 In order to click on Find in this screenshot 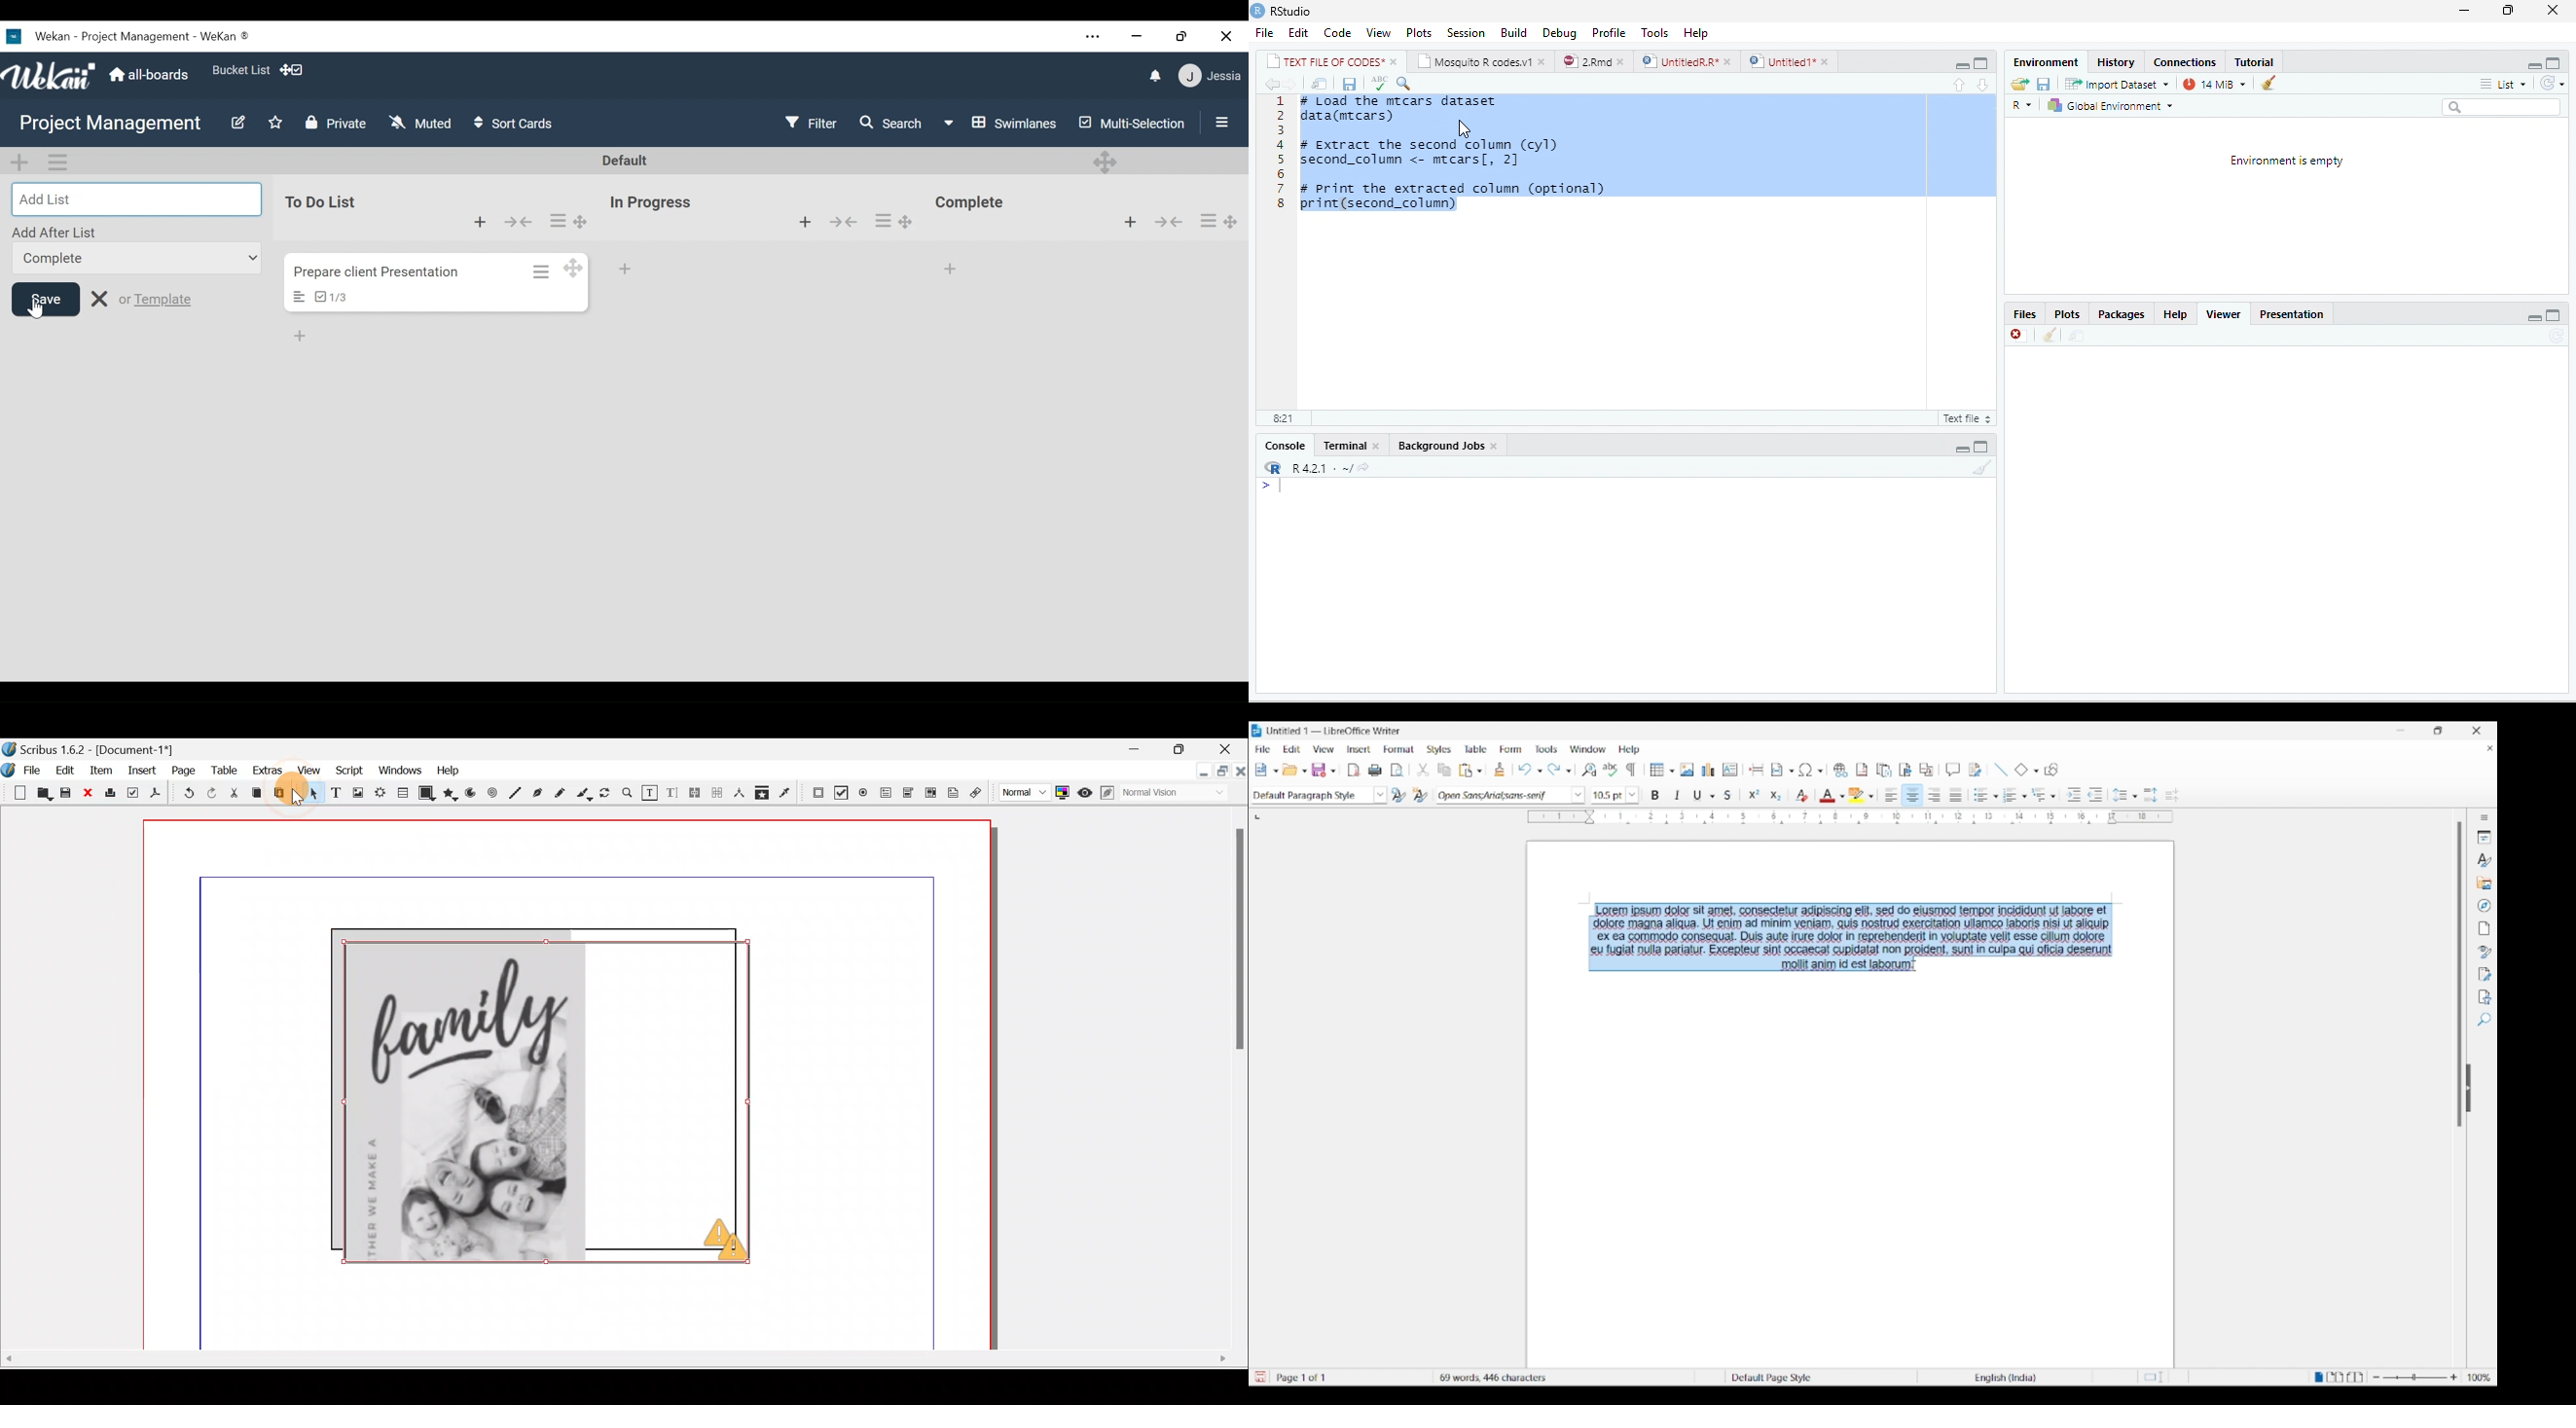, I will do `click(2486, 1019)`.